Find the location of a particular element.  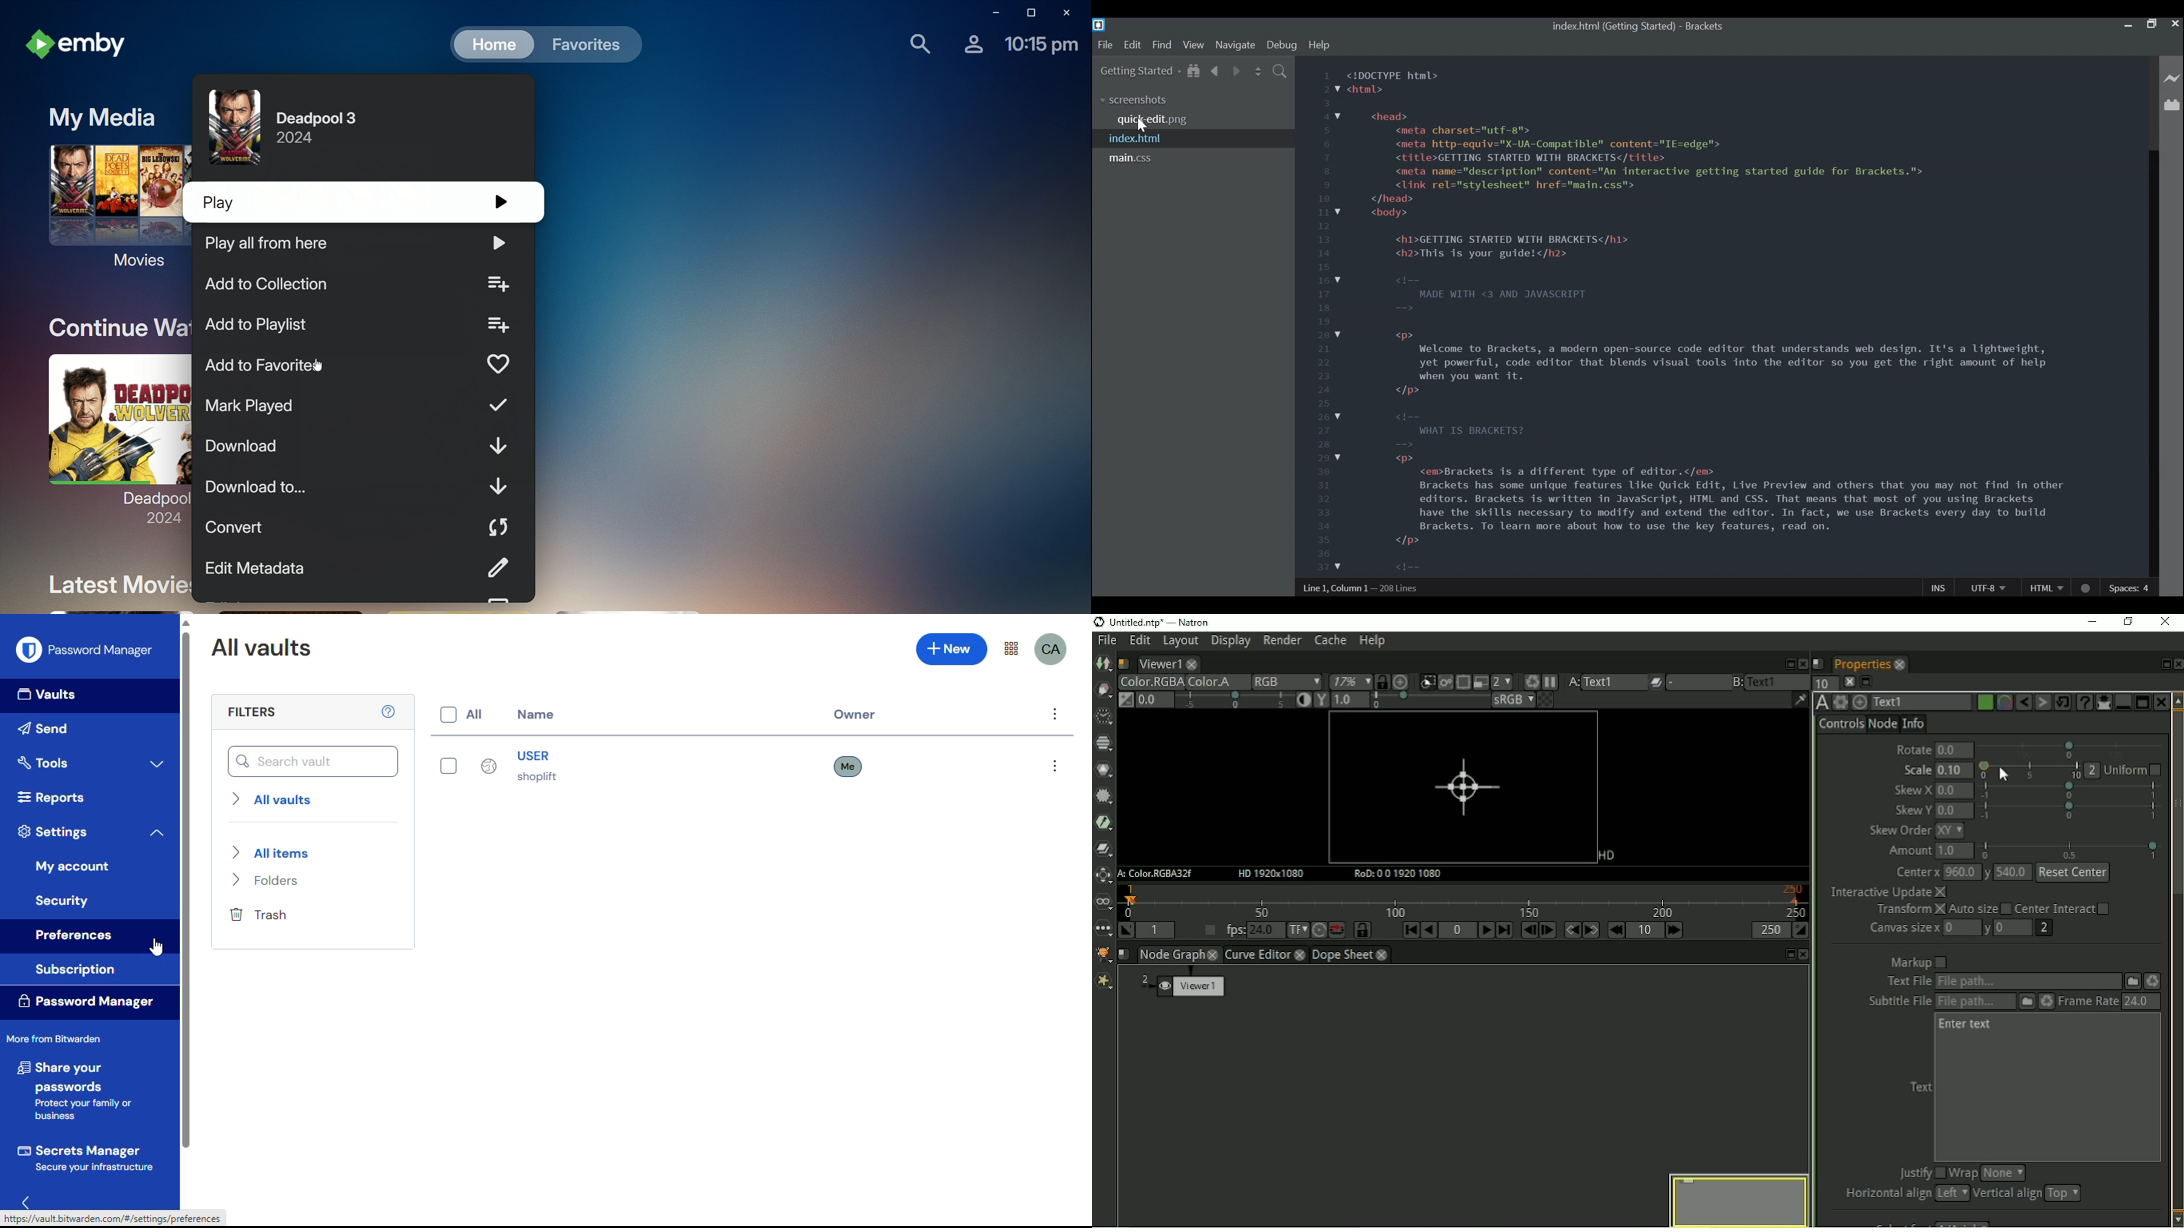

Close is located at coordinates (2174, 23).